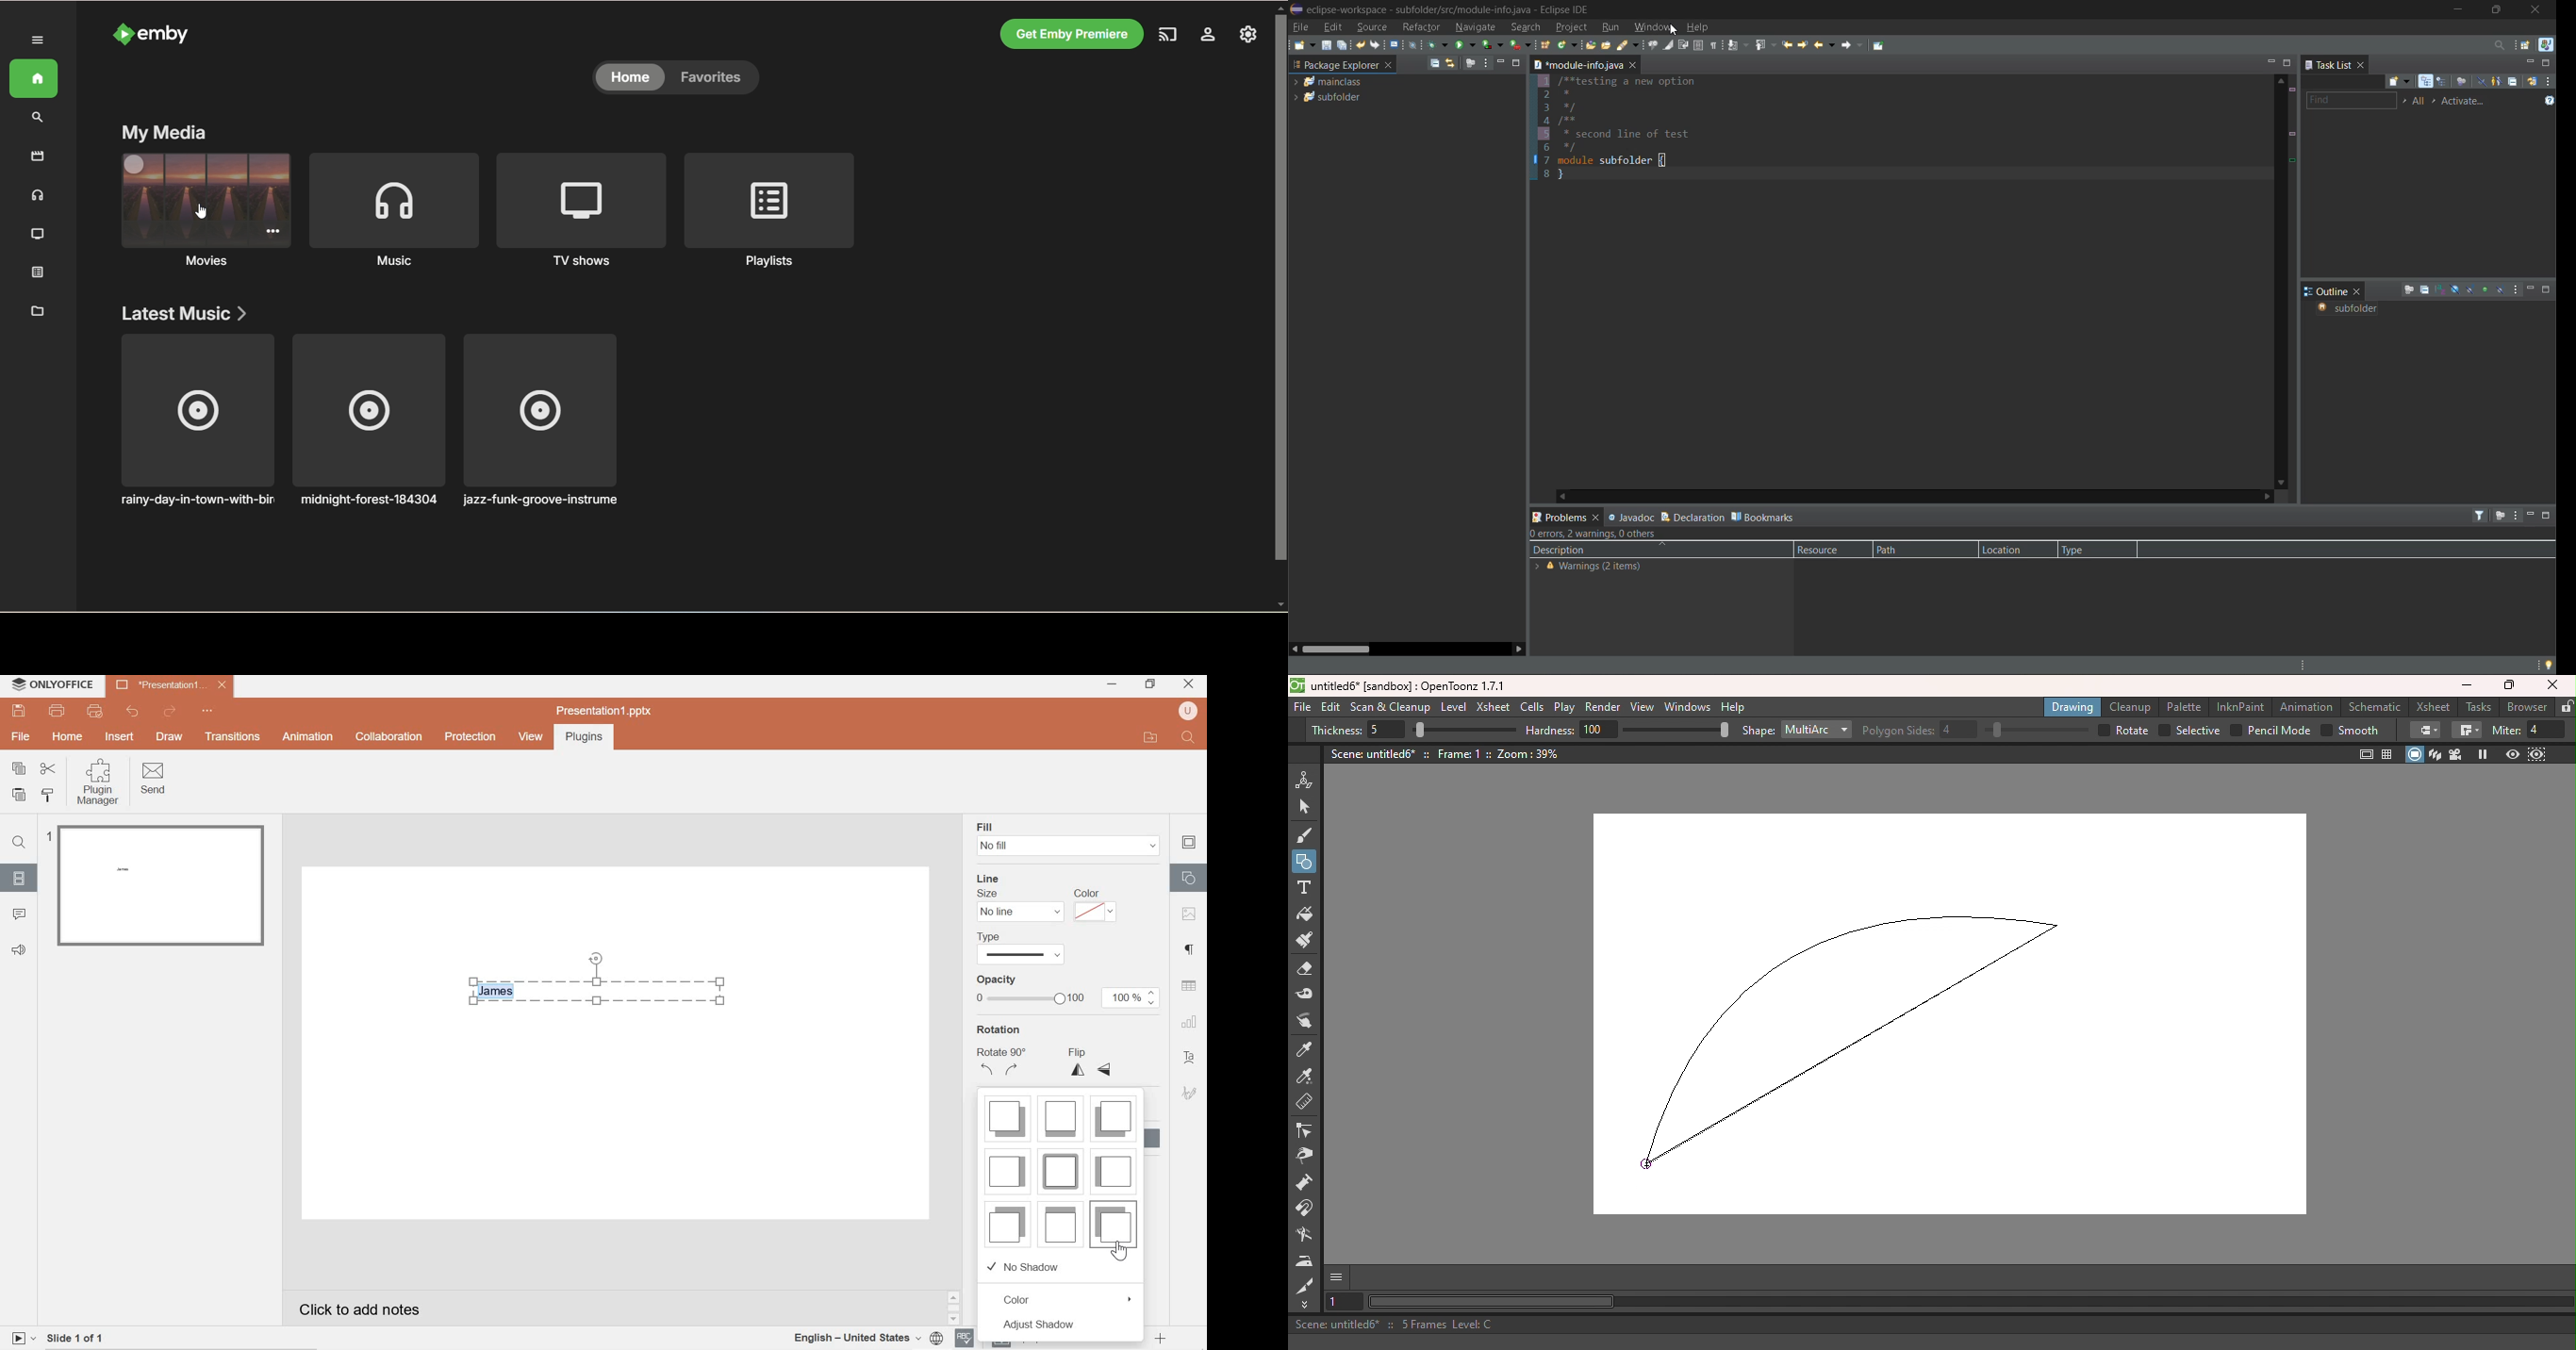  Describe the element at coordinates (2533, 515) in the screenshot. I see `minimize` at that location.